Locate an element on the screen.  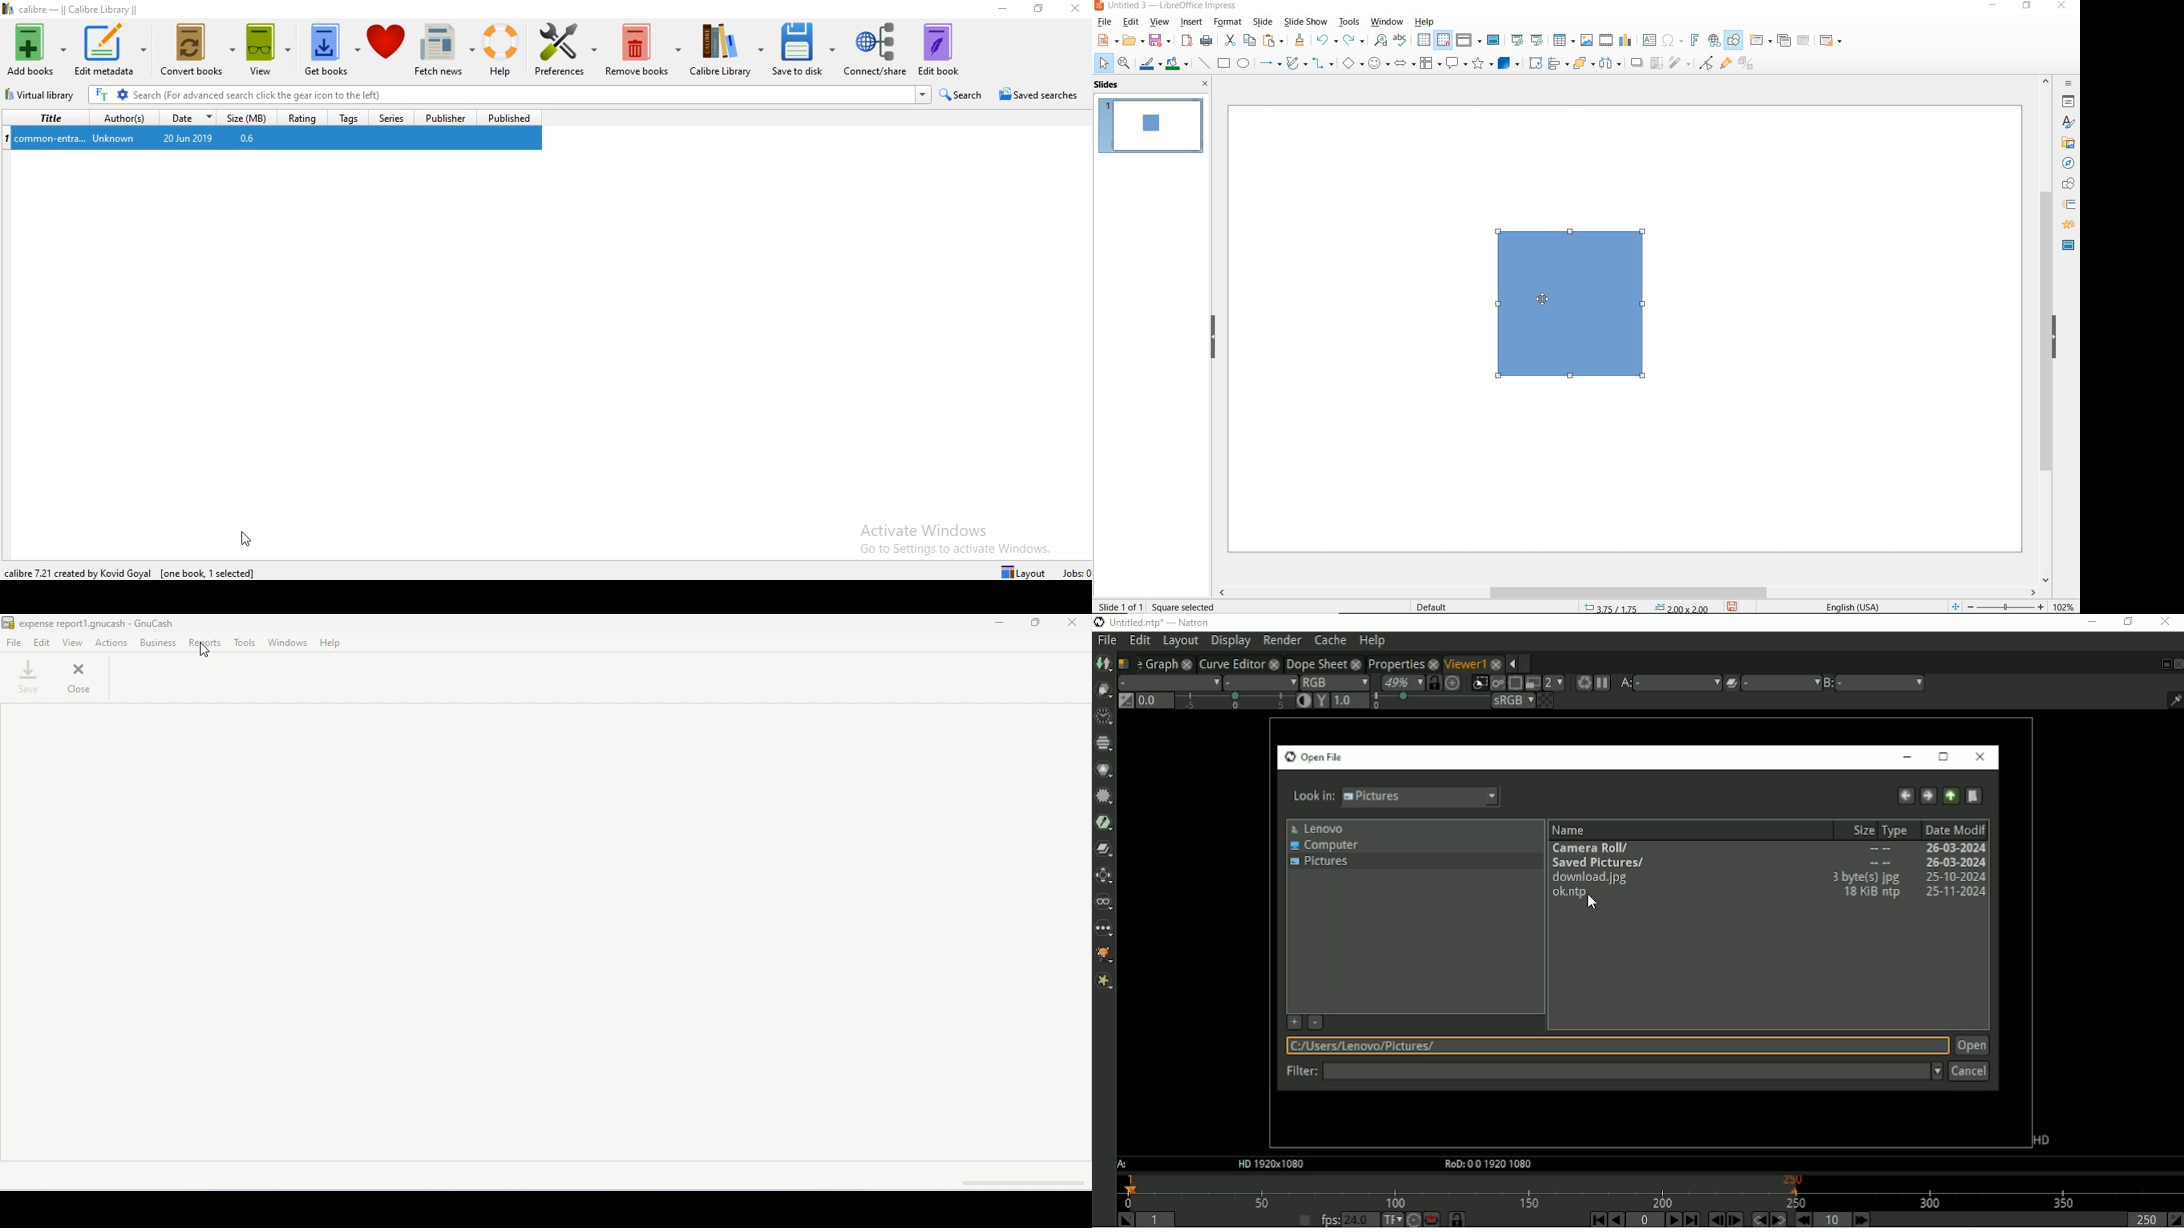
tool is located at coordinates (245, 643).